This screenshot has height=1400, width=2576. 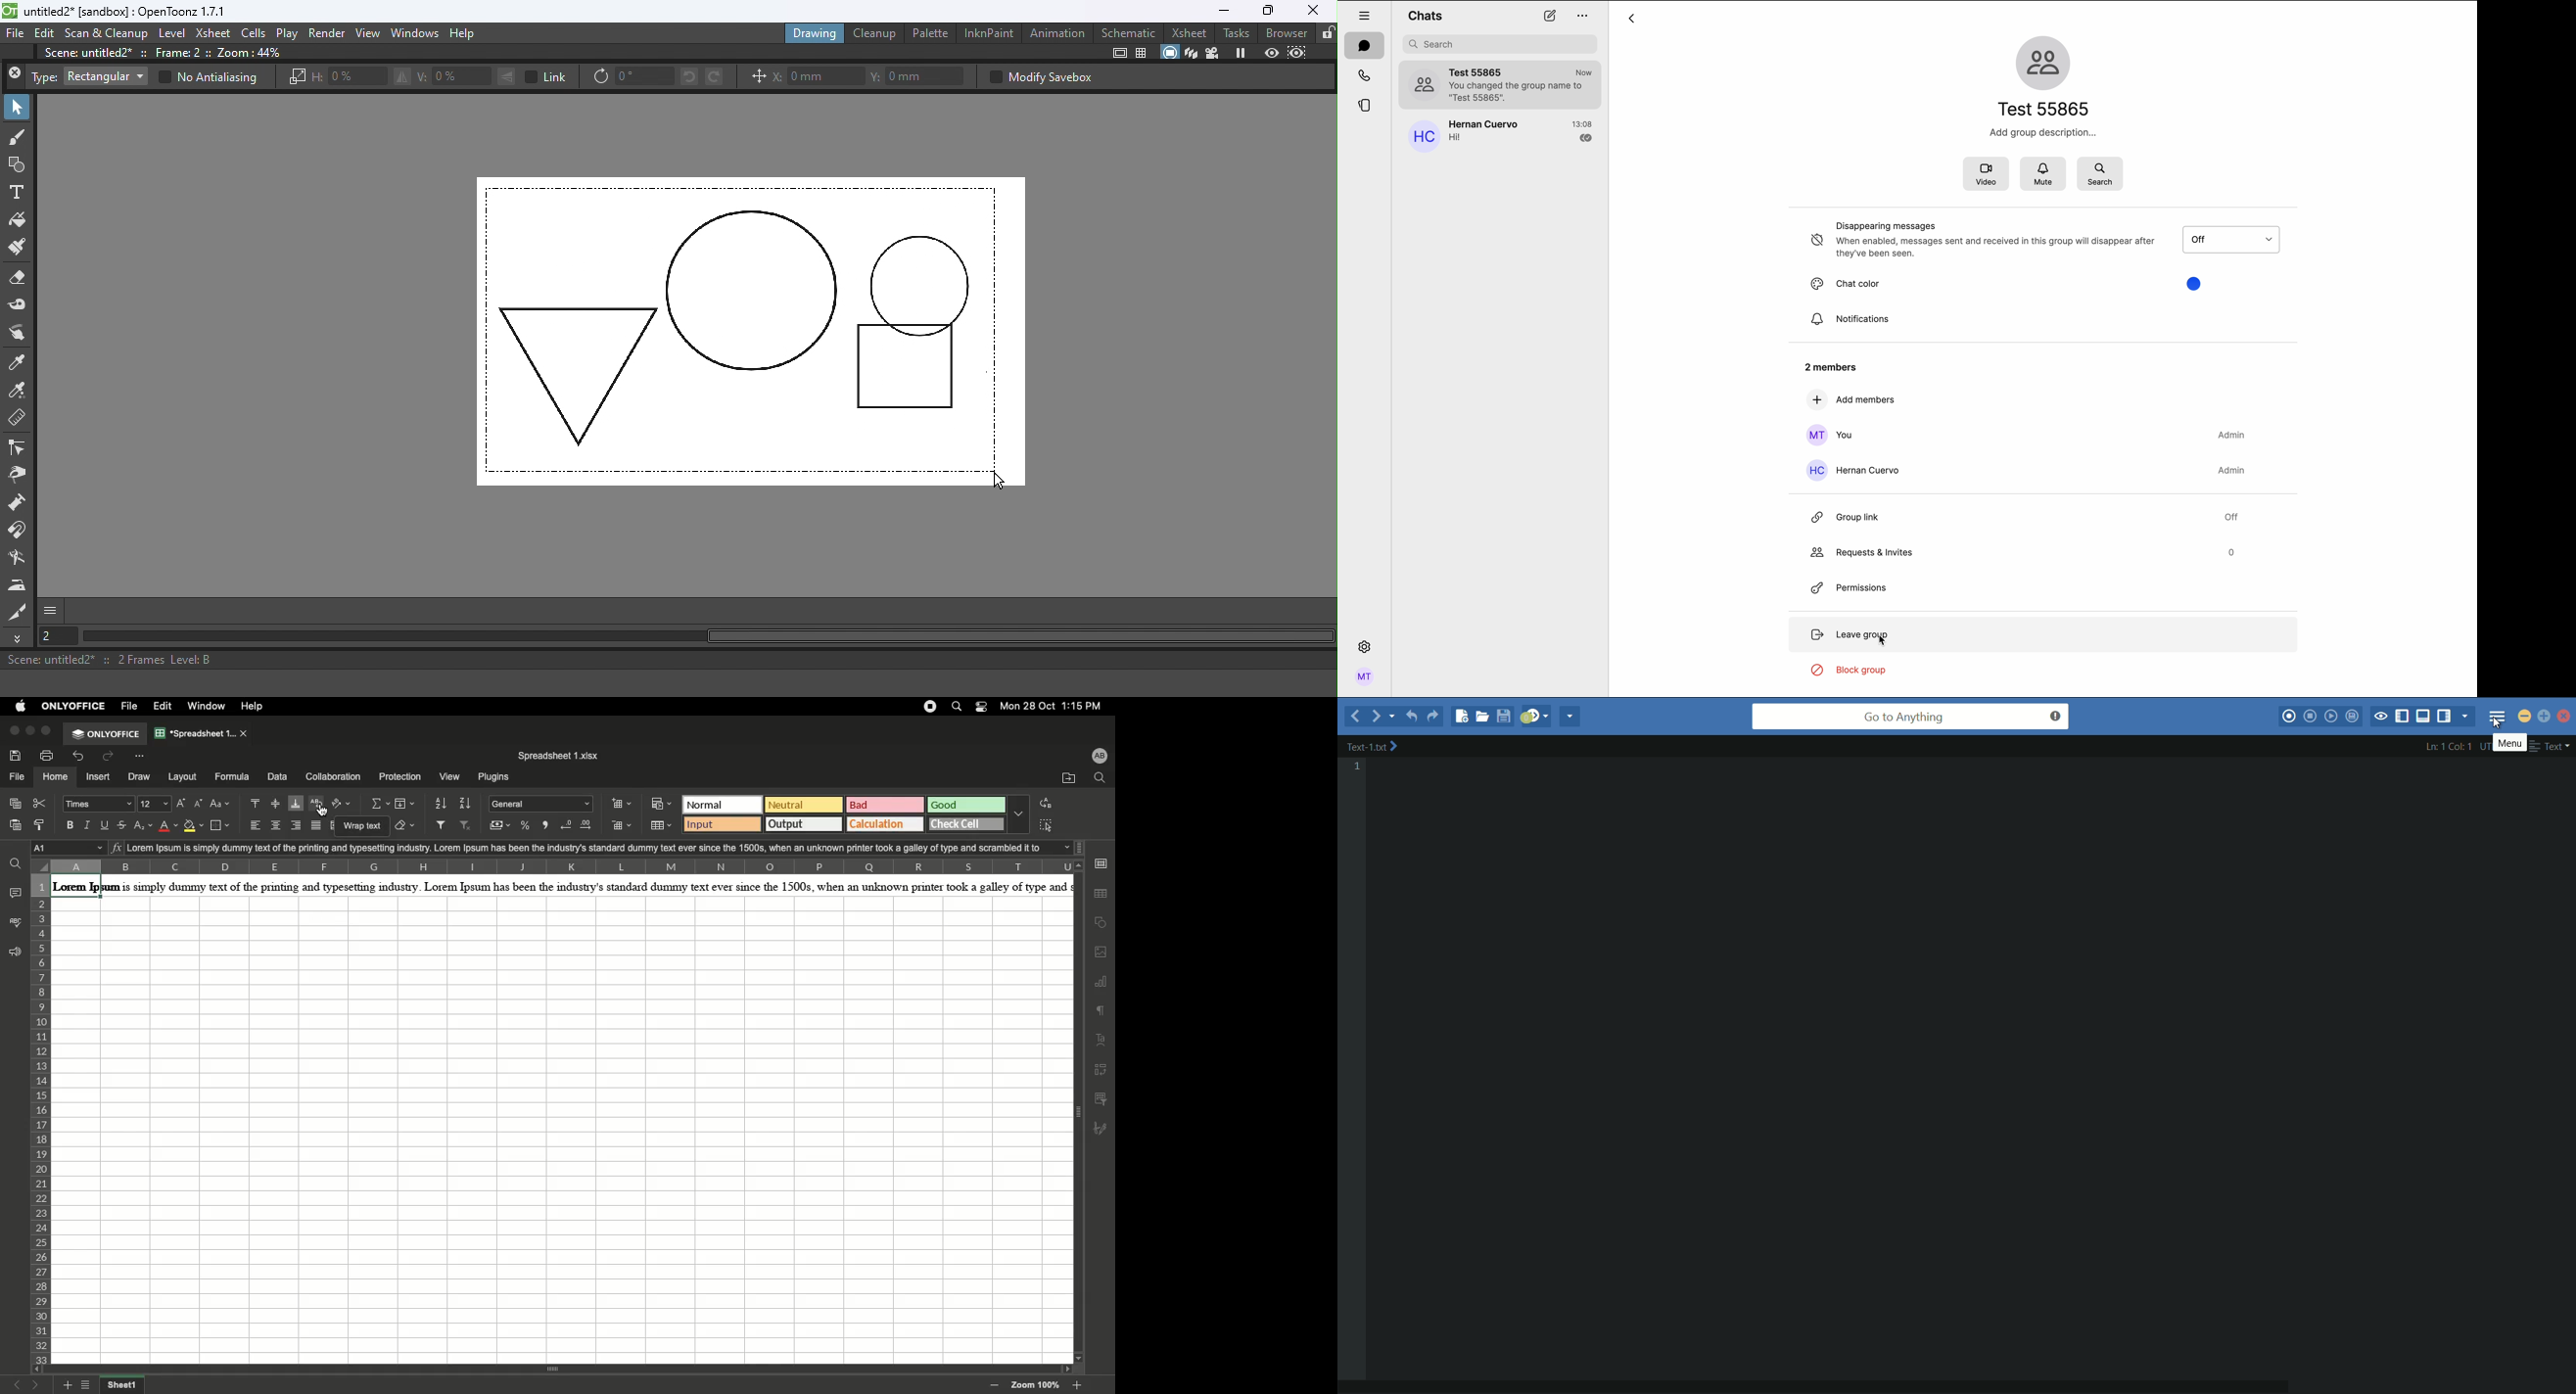 I want to click on Wrap text, so click(x=320, y=805).